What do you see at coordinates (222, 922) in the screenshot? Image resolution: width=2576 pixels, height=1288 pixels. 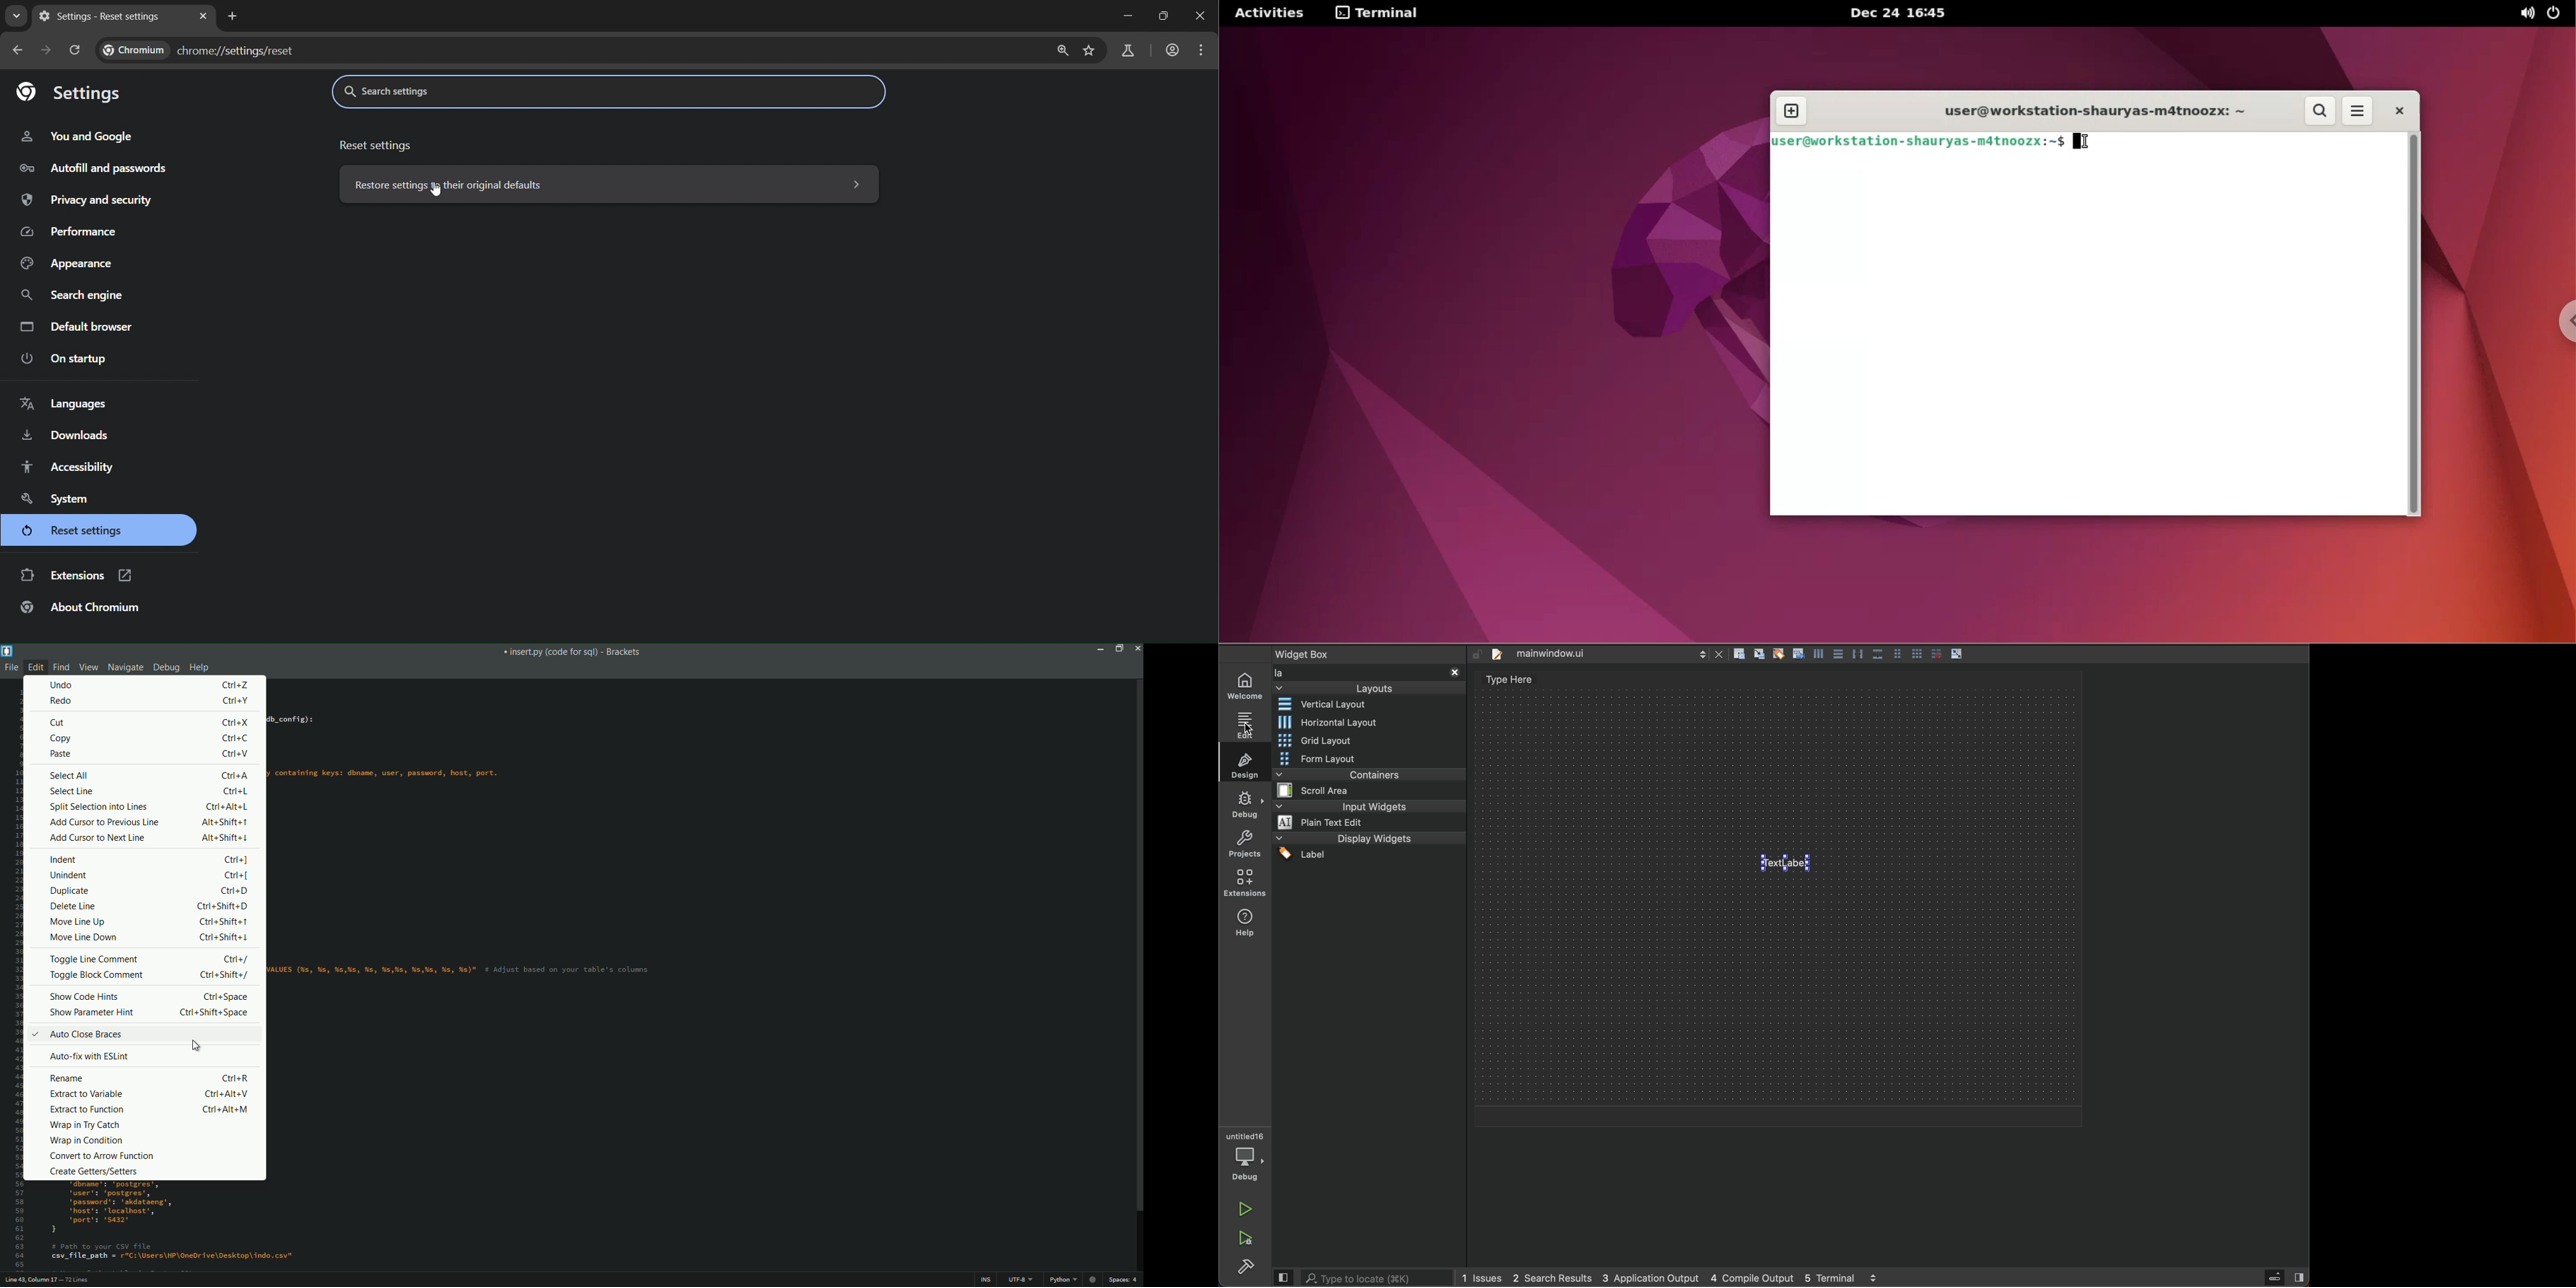 I see `keyboard shortcut` at bounding box center [222, 922].